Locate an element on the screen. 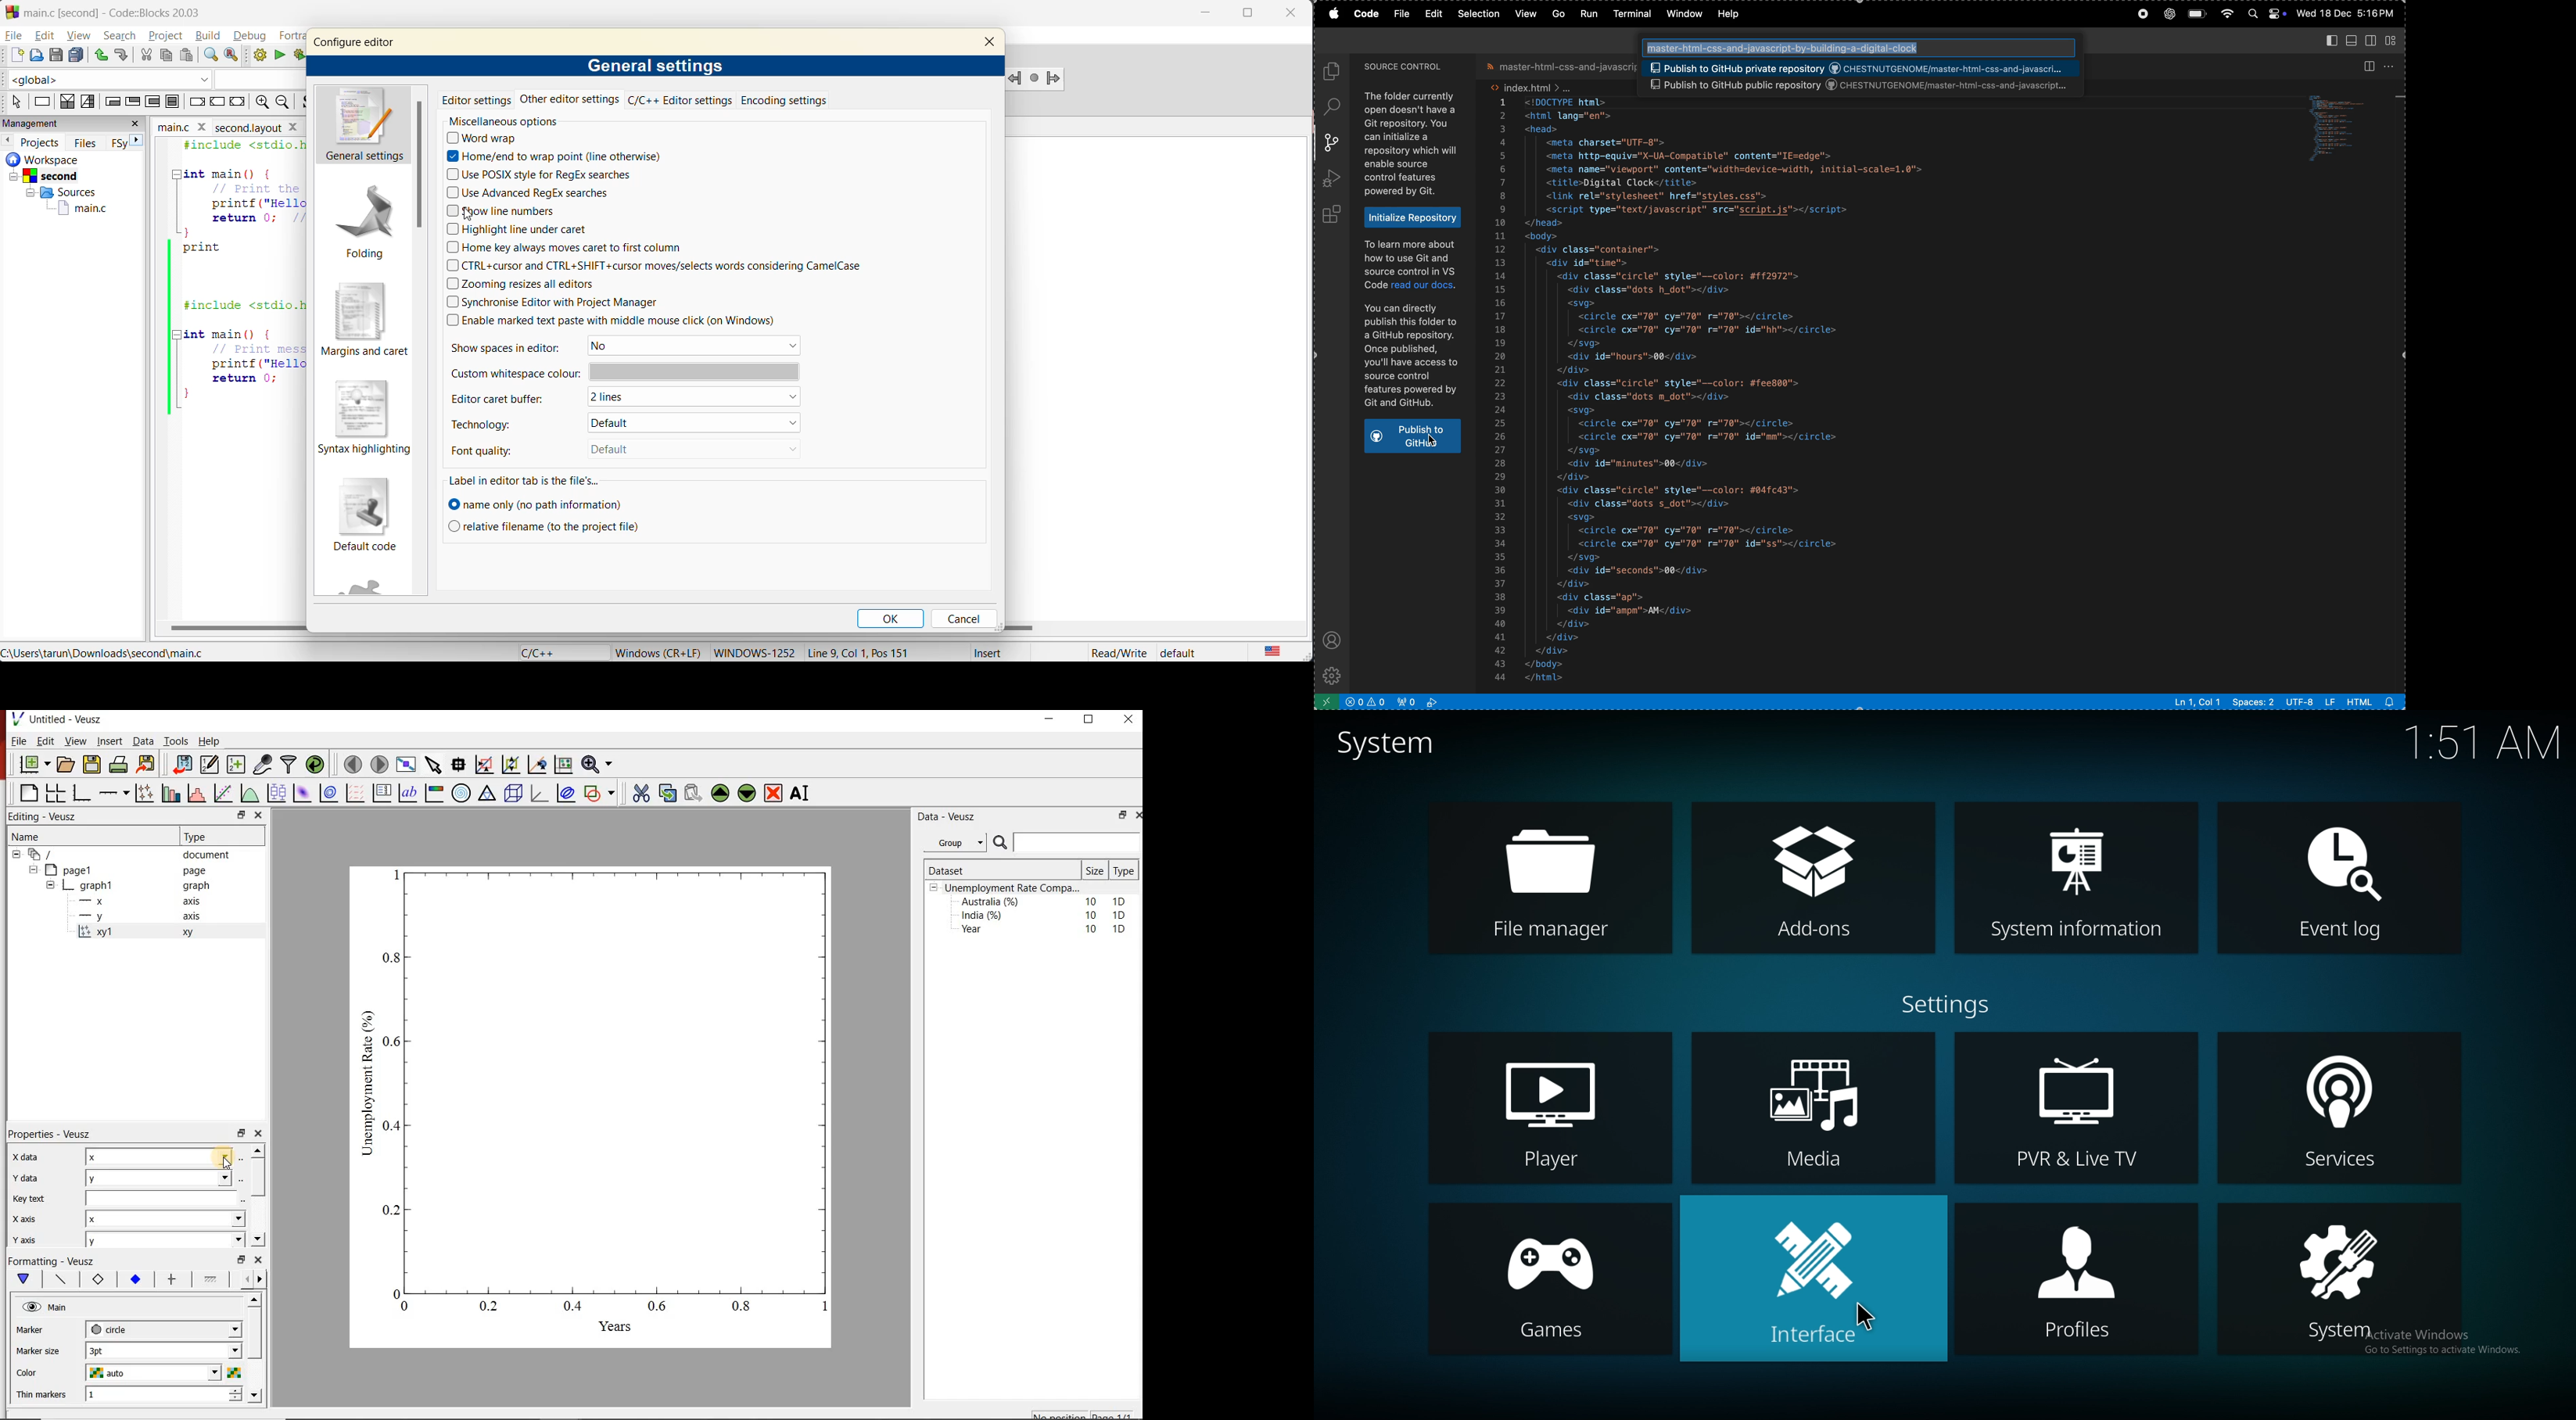  use advanced regex searches is located at coordinates (534, 194).